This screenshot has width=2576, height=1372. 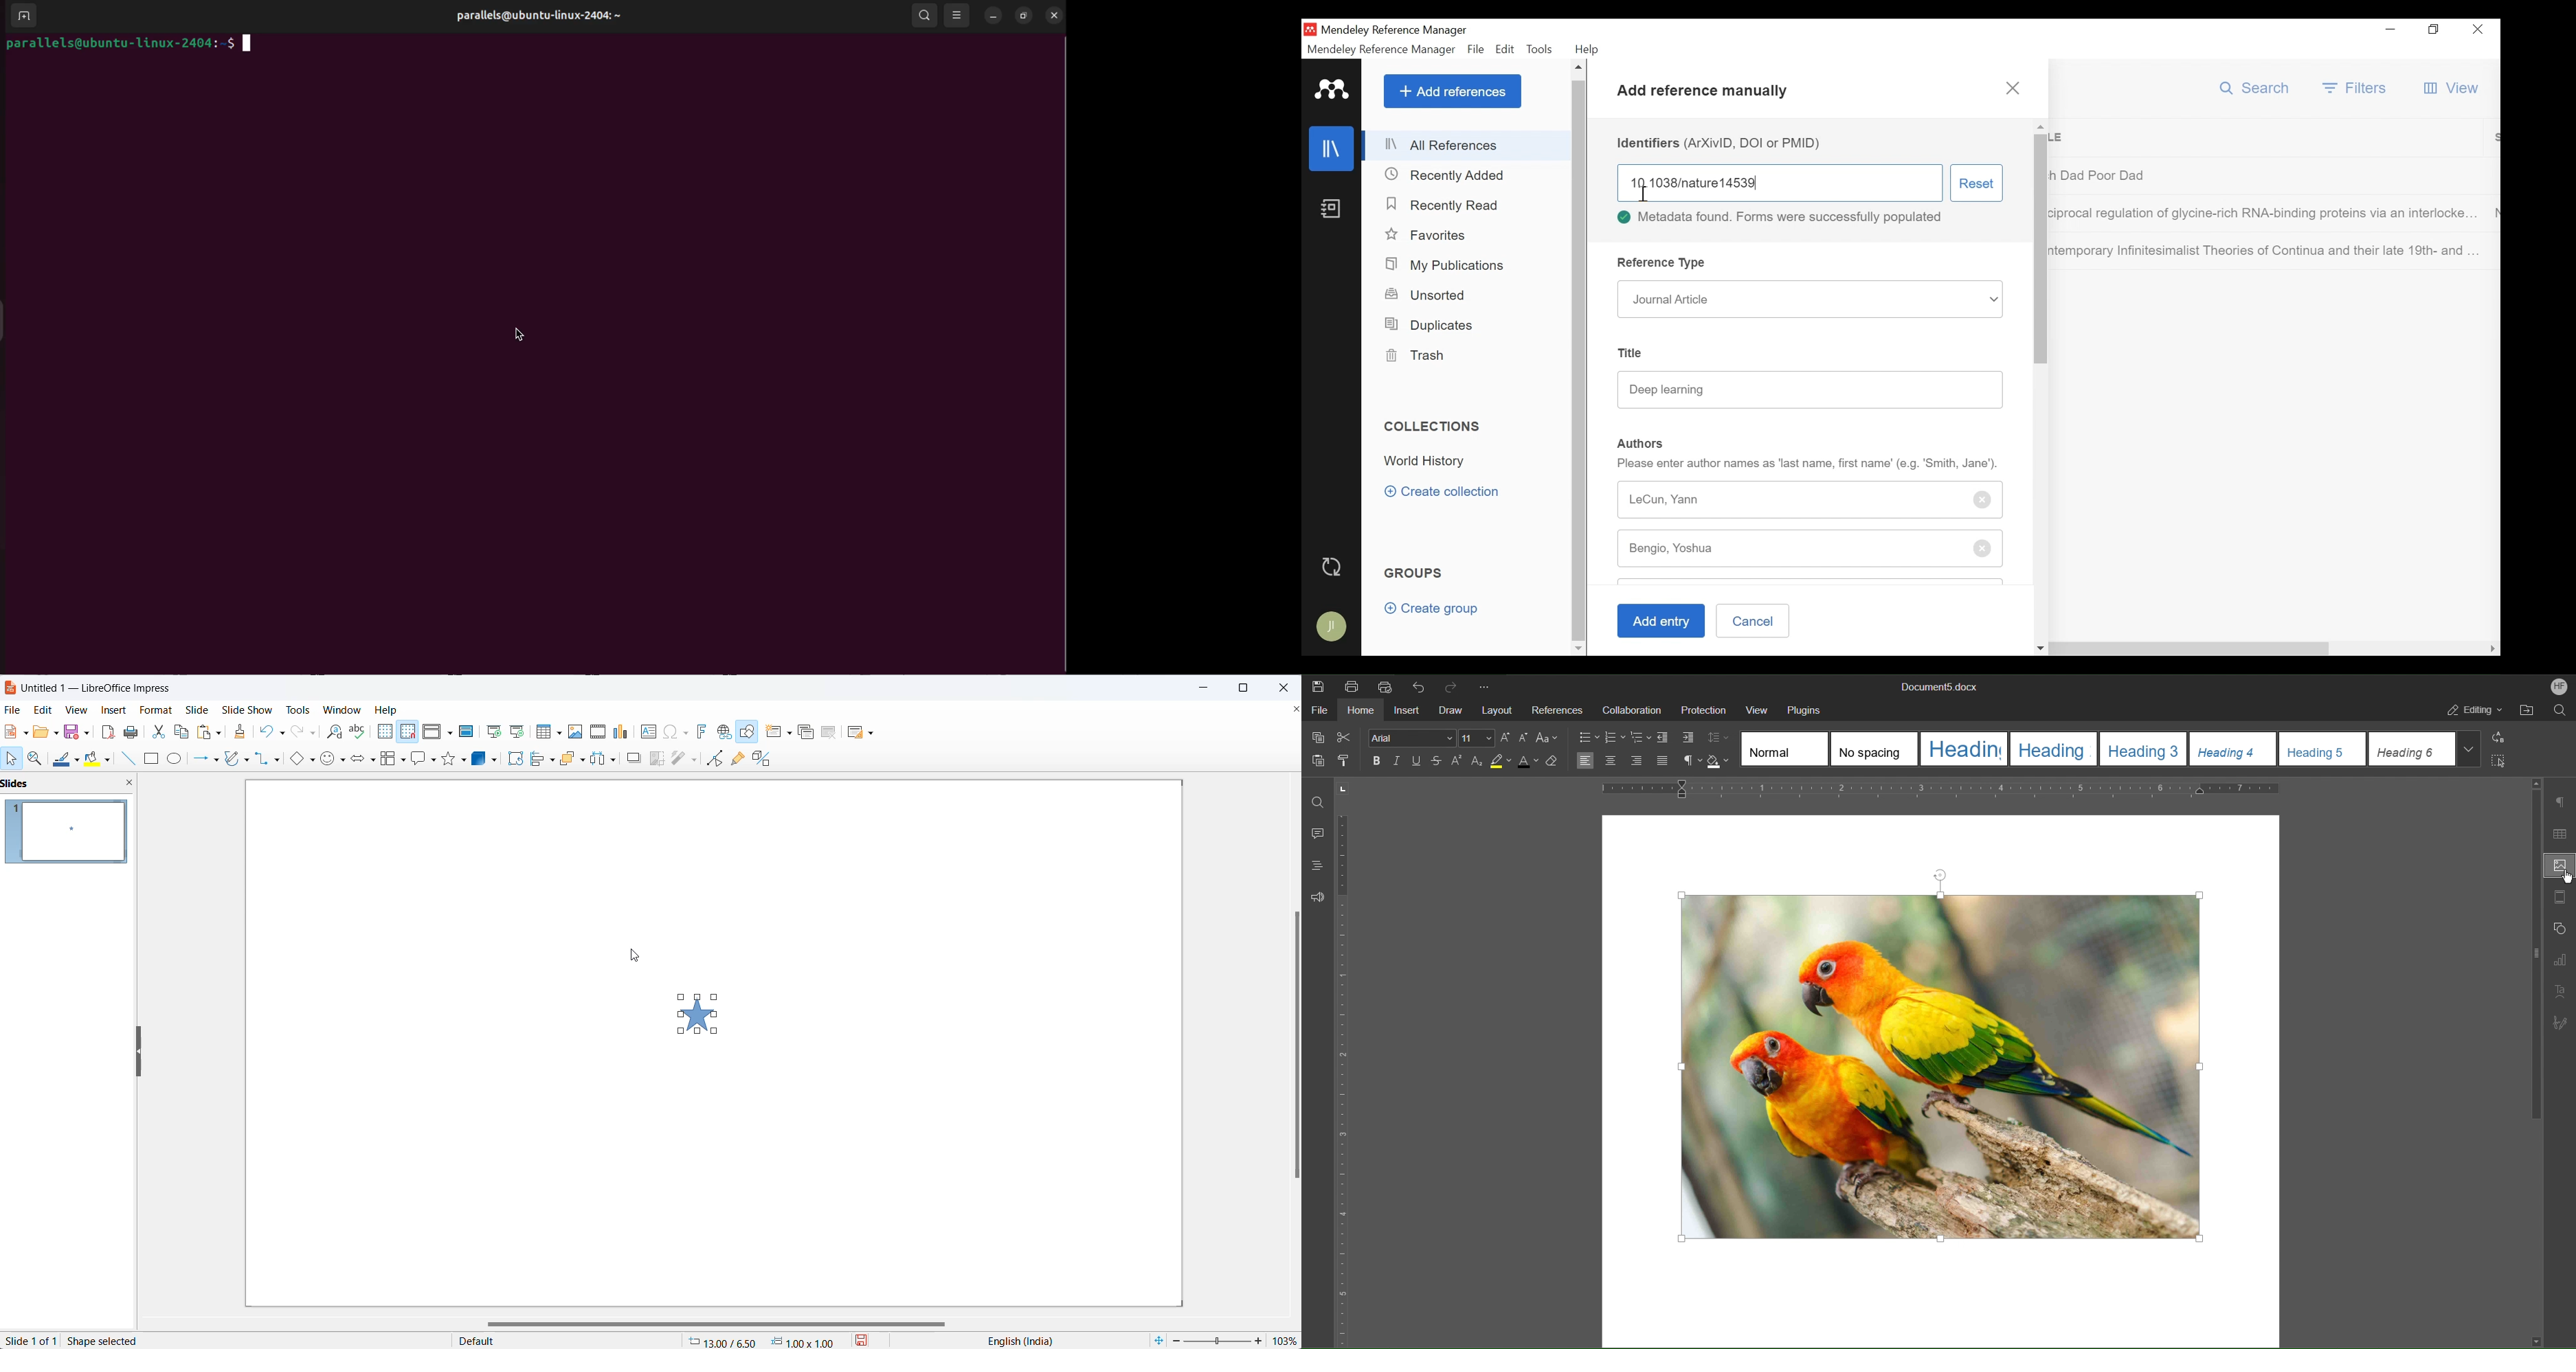 What do you see at coordinates (1362, 712) in the screenshot?
I see `Home` at bounding box center [1362, 712].